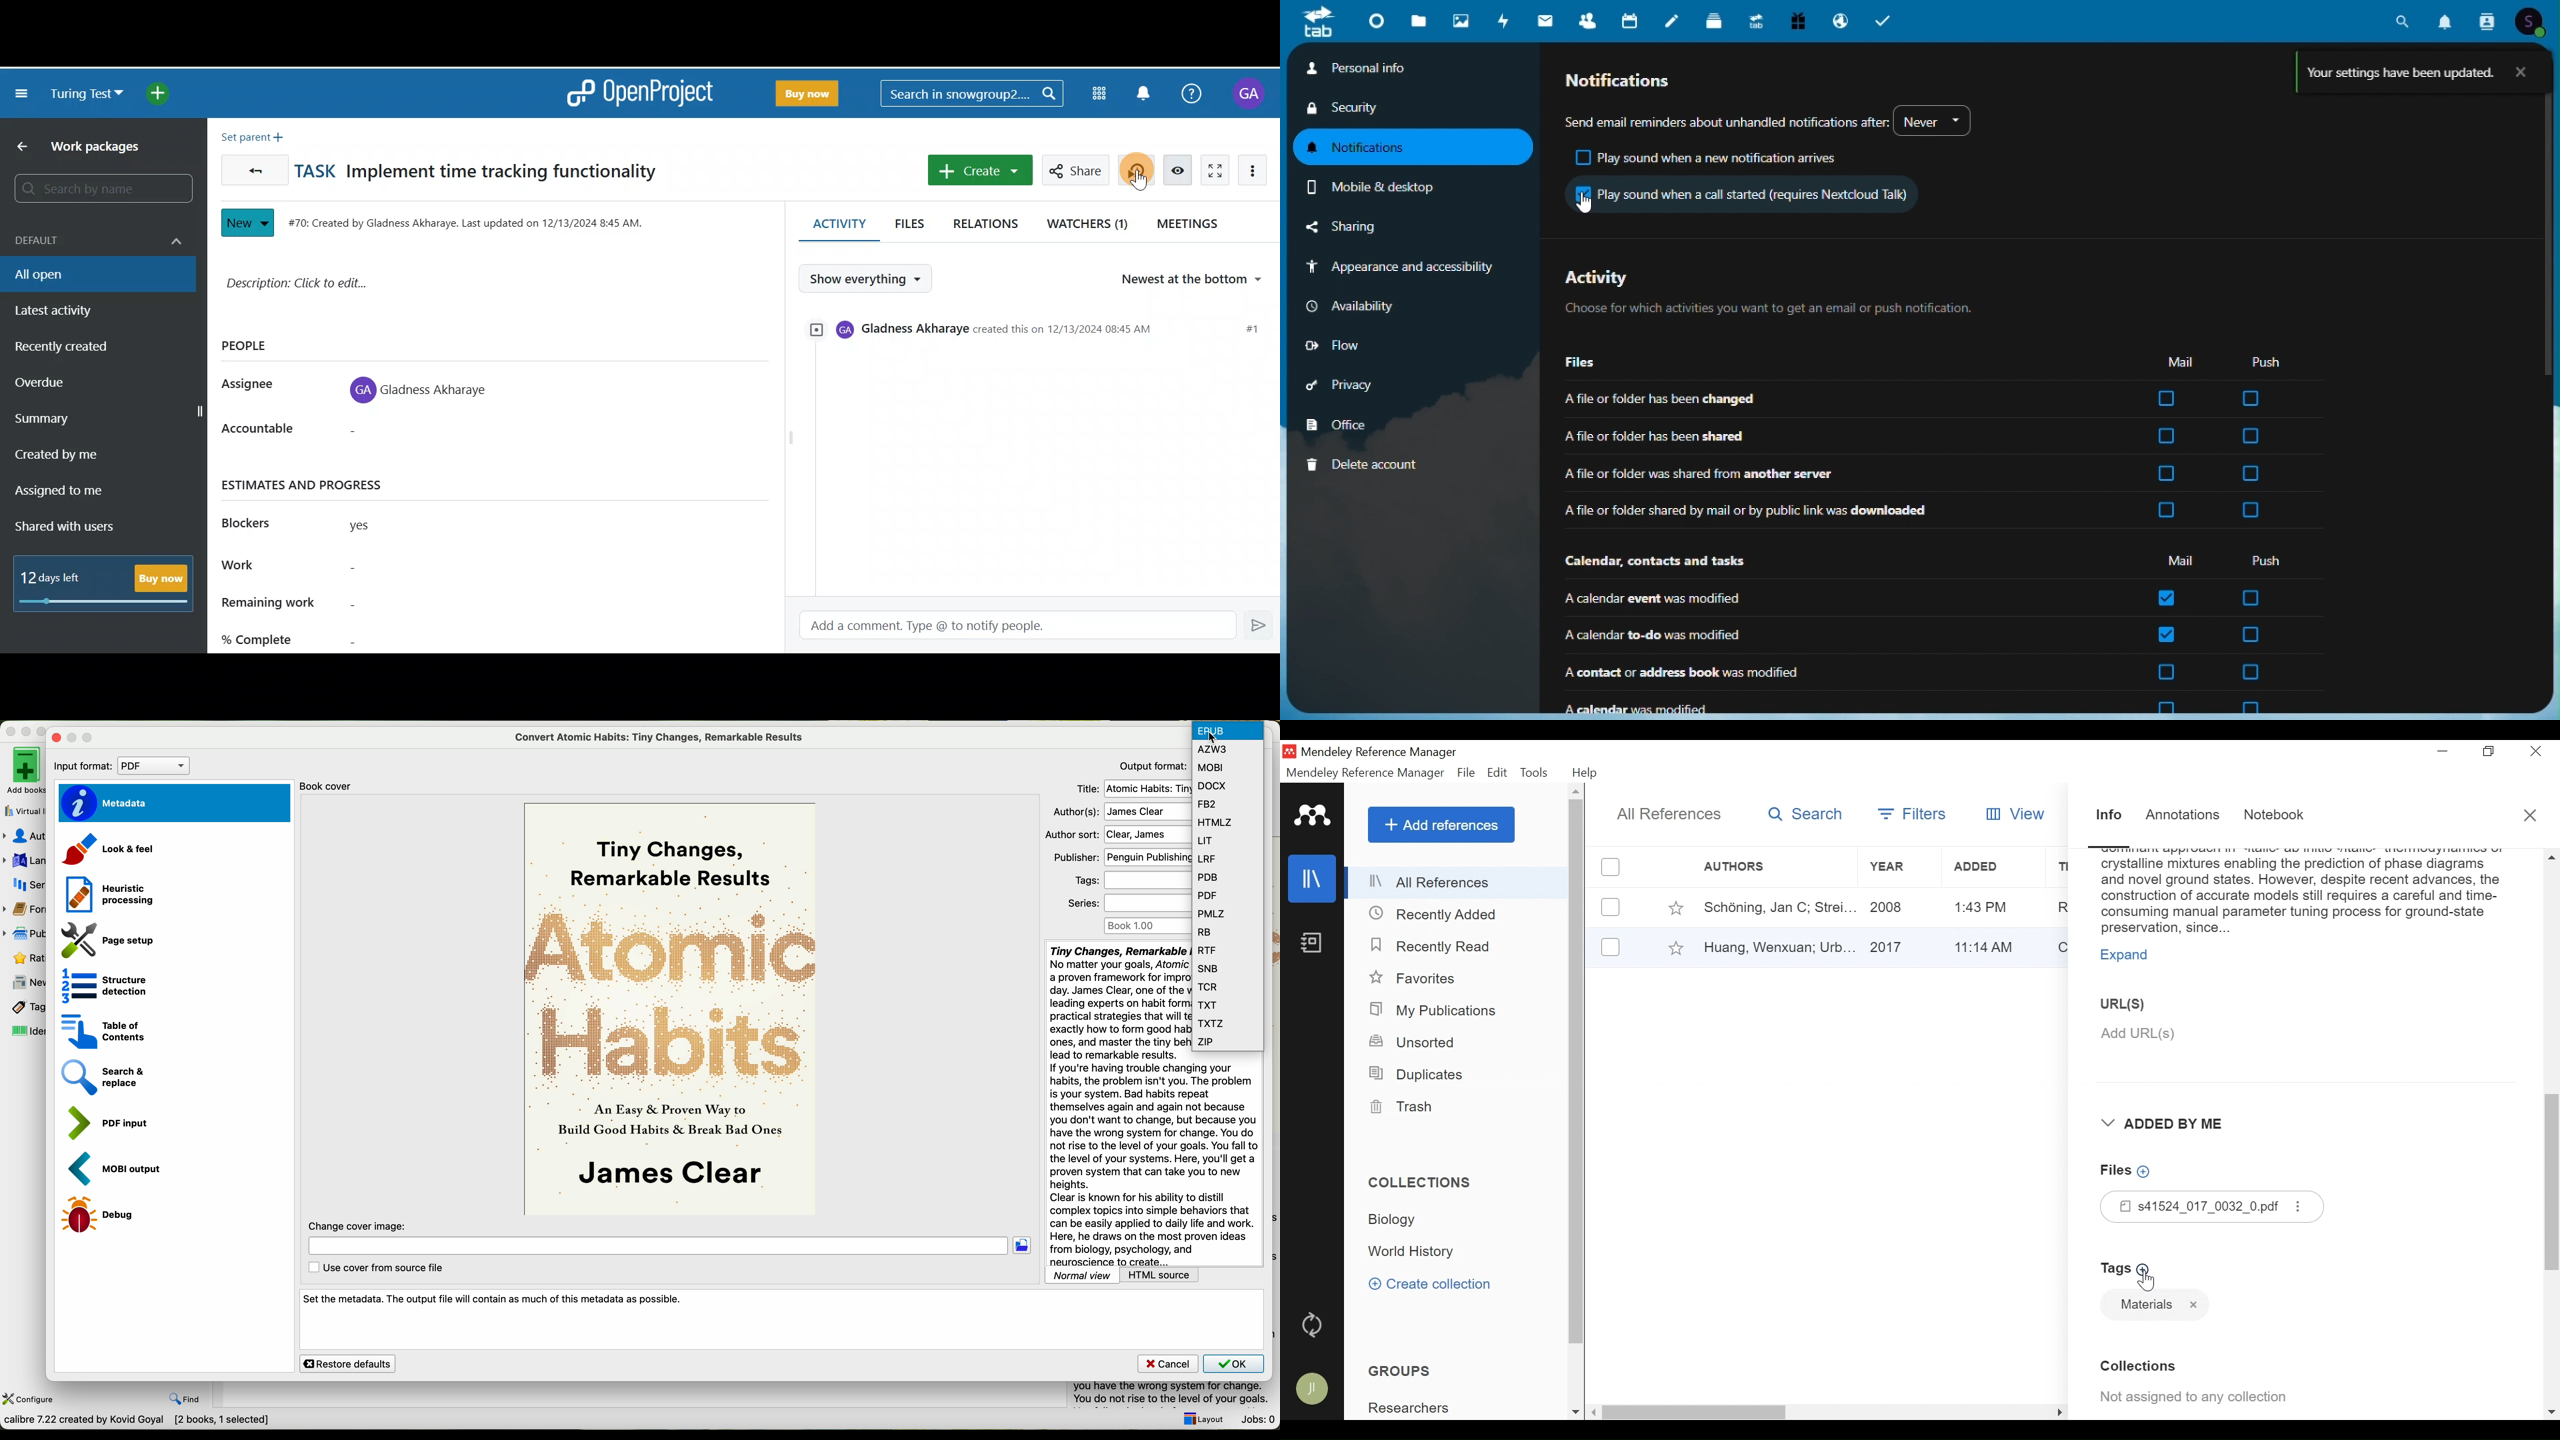  I want to click on Scroll down, so click(1575, 1413).